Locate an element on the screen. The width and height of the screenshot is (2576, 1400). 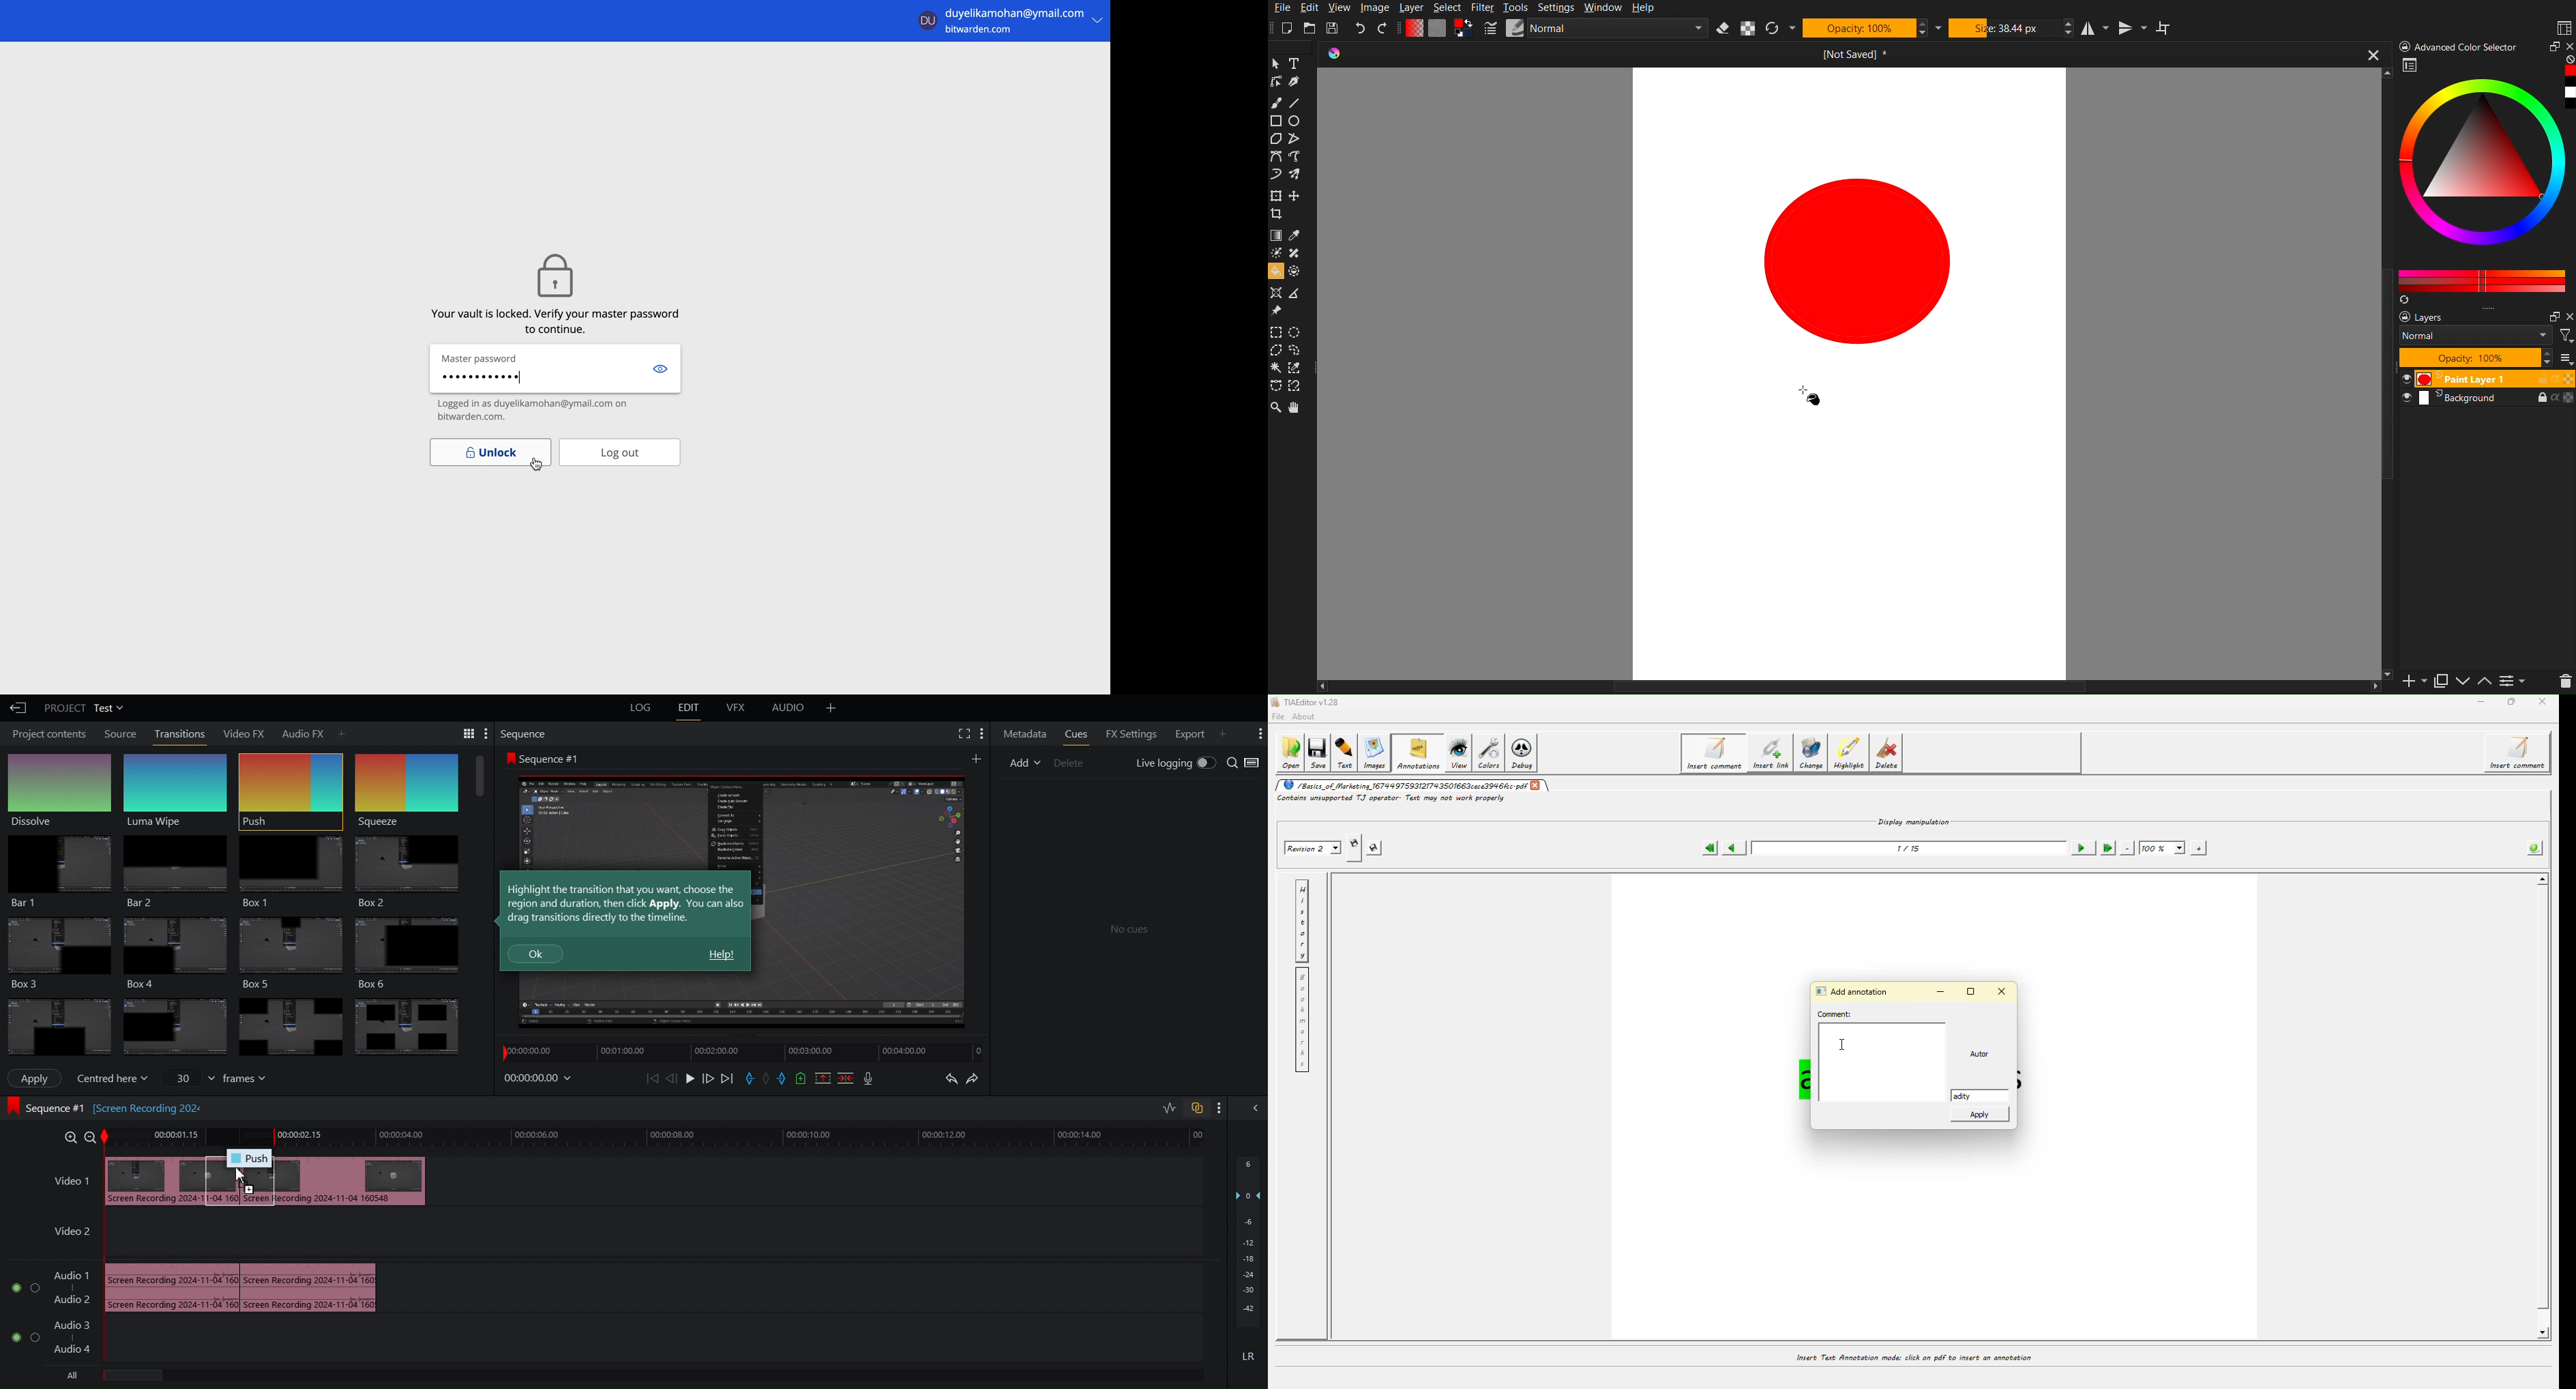
Box 3 is located at coordinates (56, 952).